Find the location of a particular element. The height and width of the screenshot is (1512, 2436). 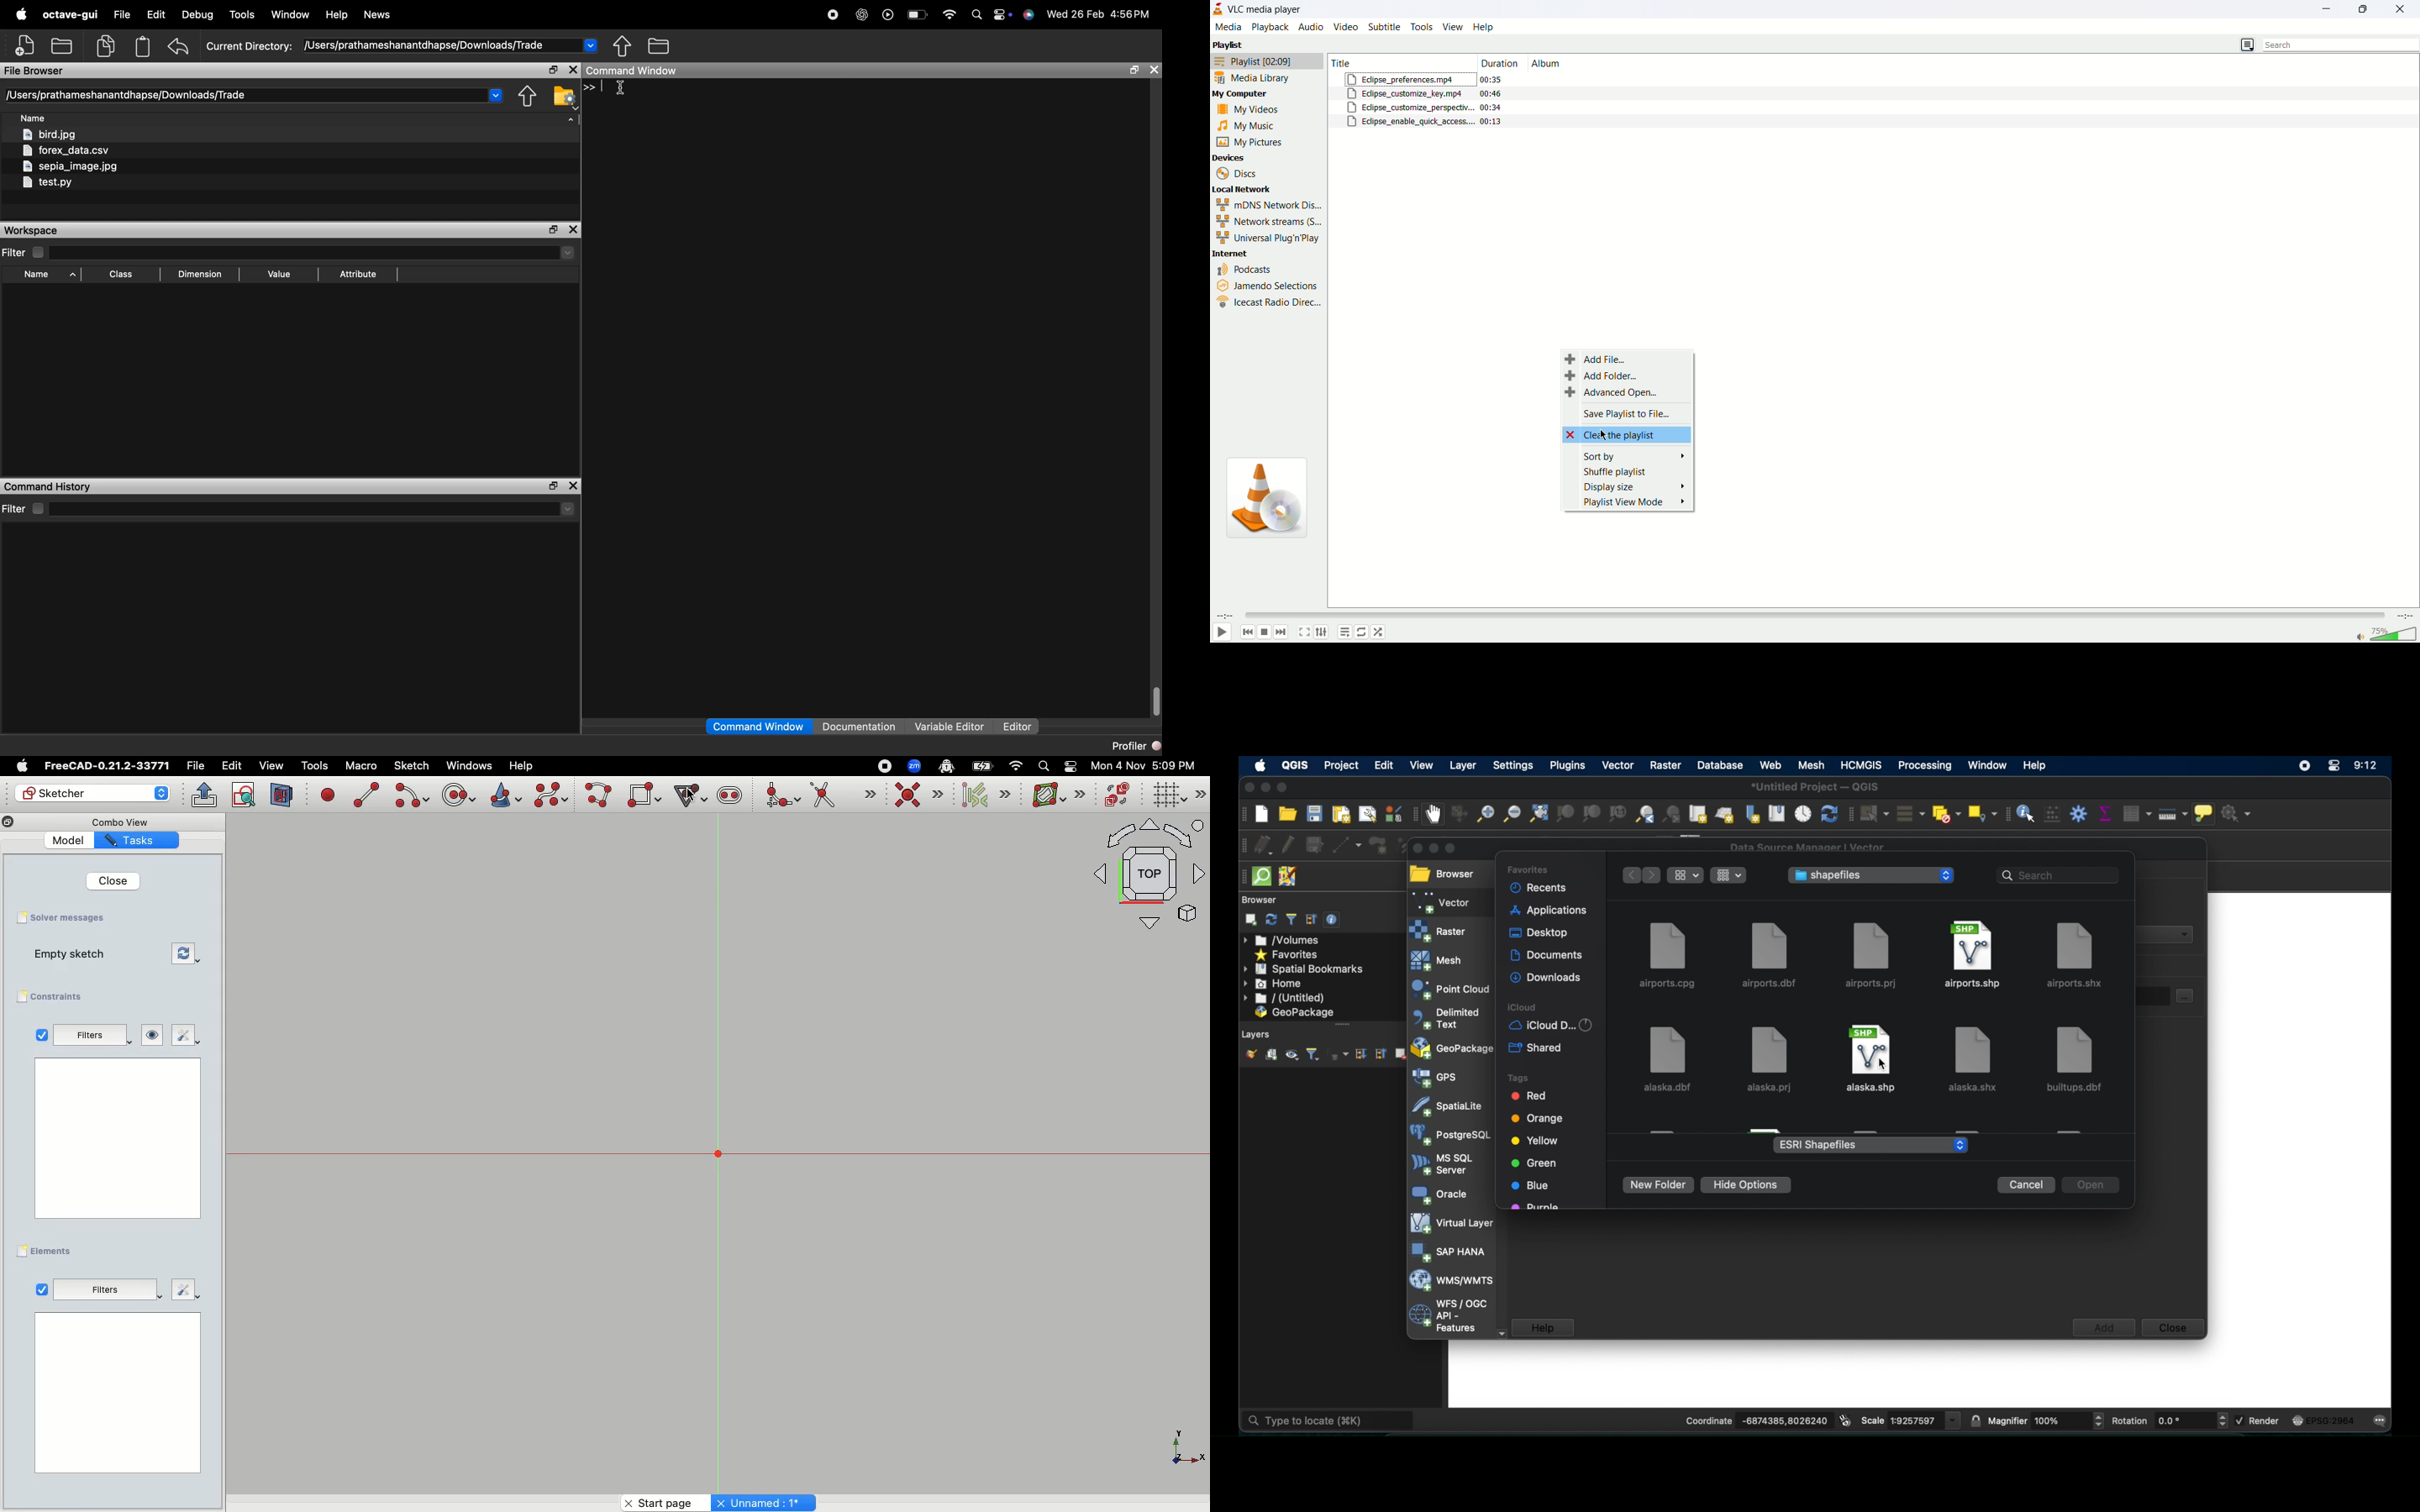

sort is located at coordinates (1632, 454).